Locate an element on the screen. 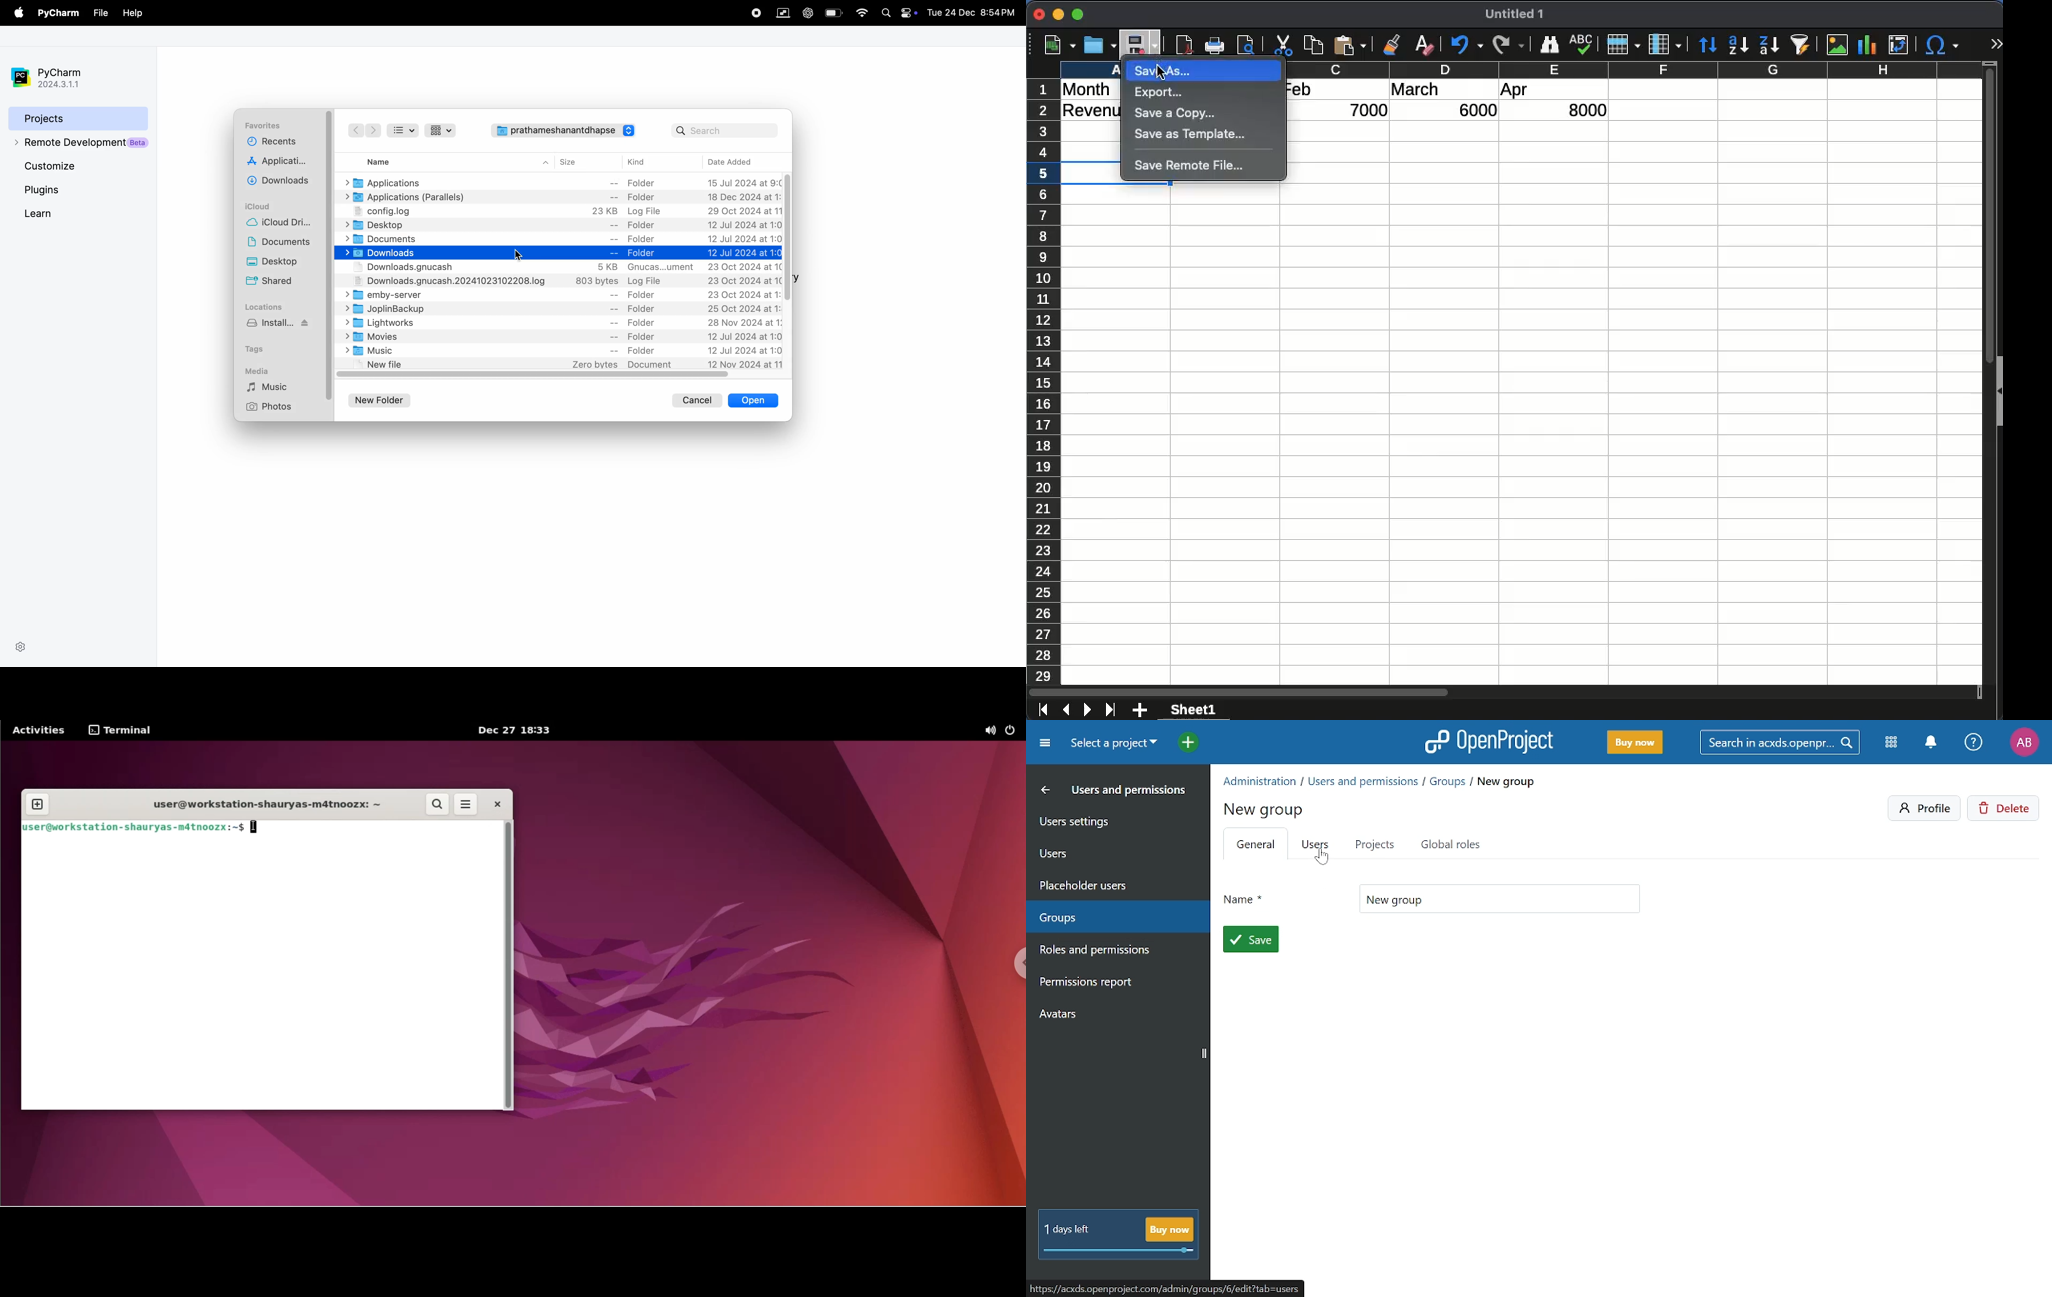 The image size is (2072, 1316). spell check is located at coordinates (1582, 46).